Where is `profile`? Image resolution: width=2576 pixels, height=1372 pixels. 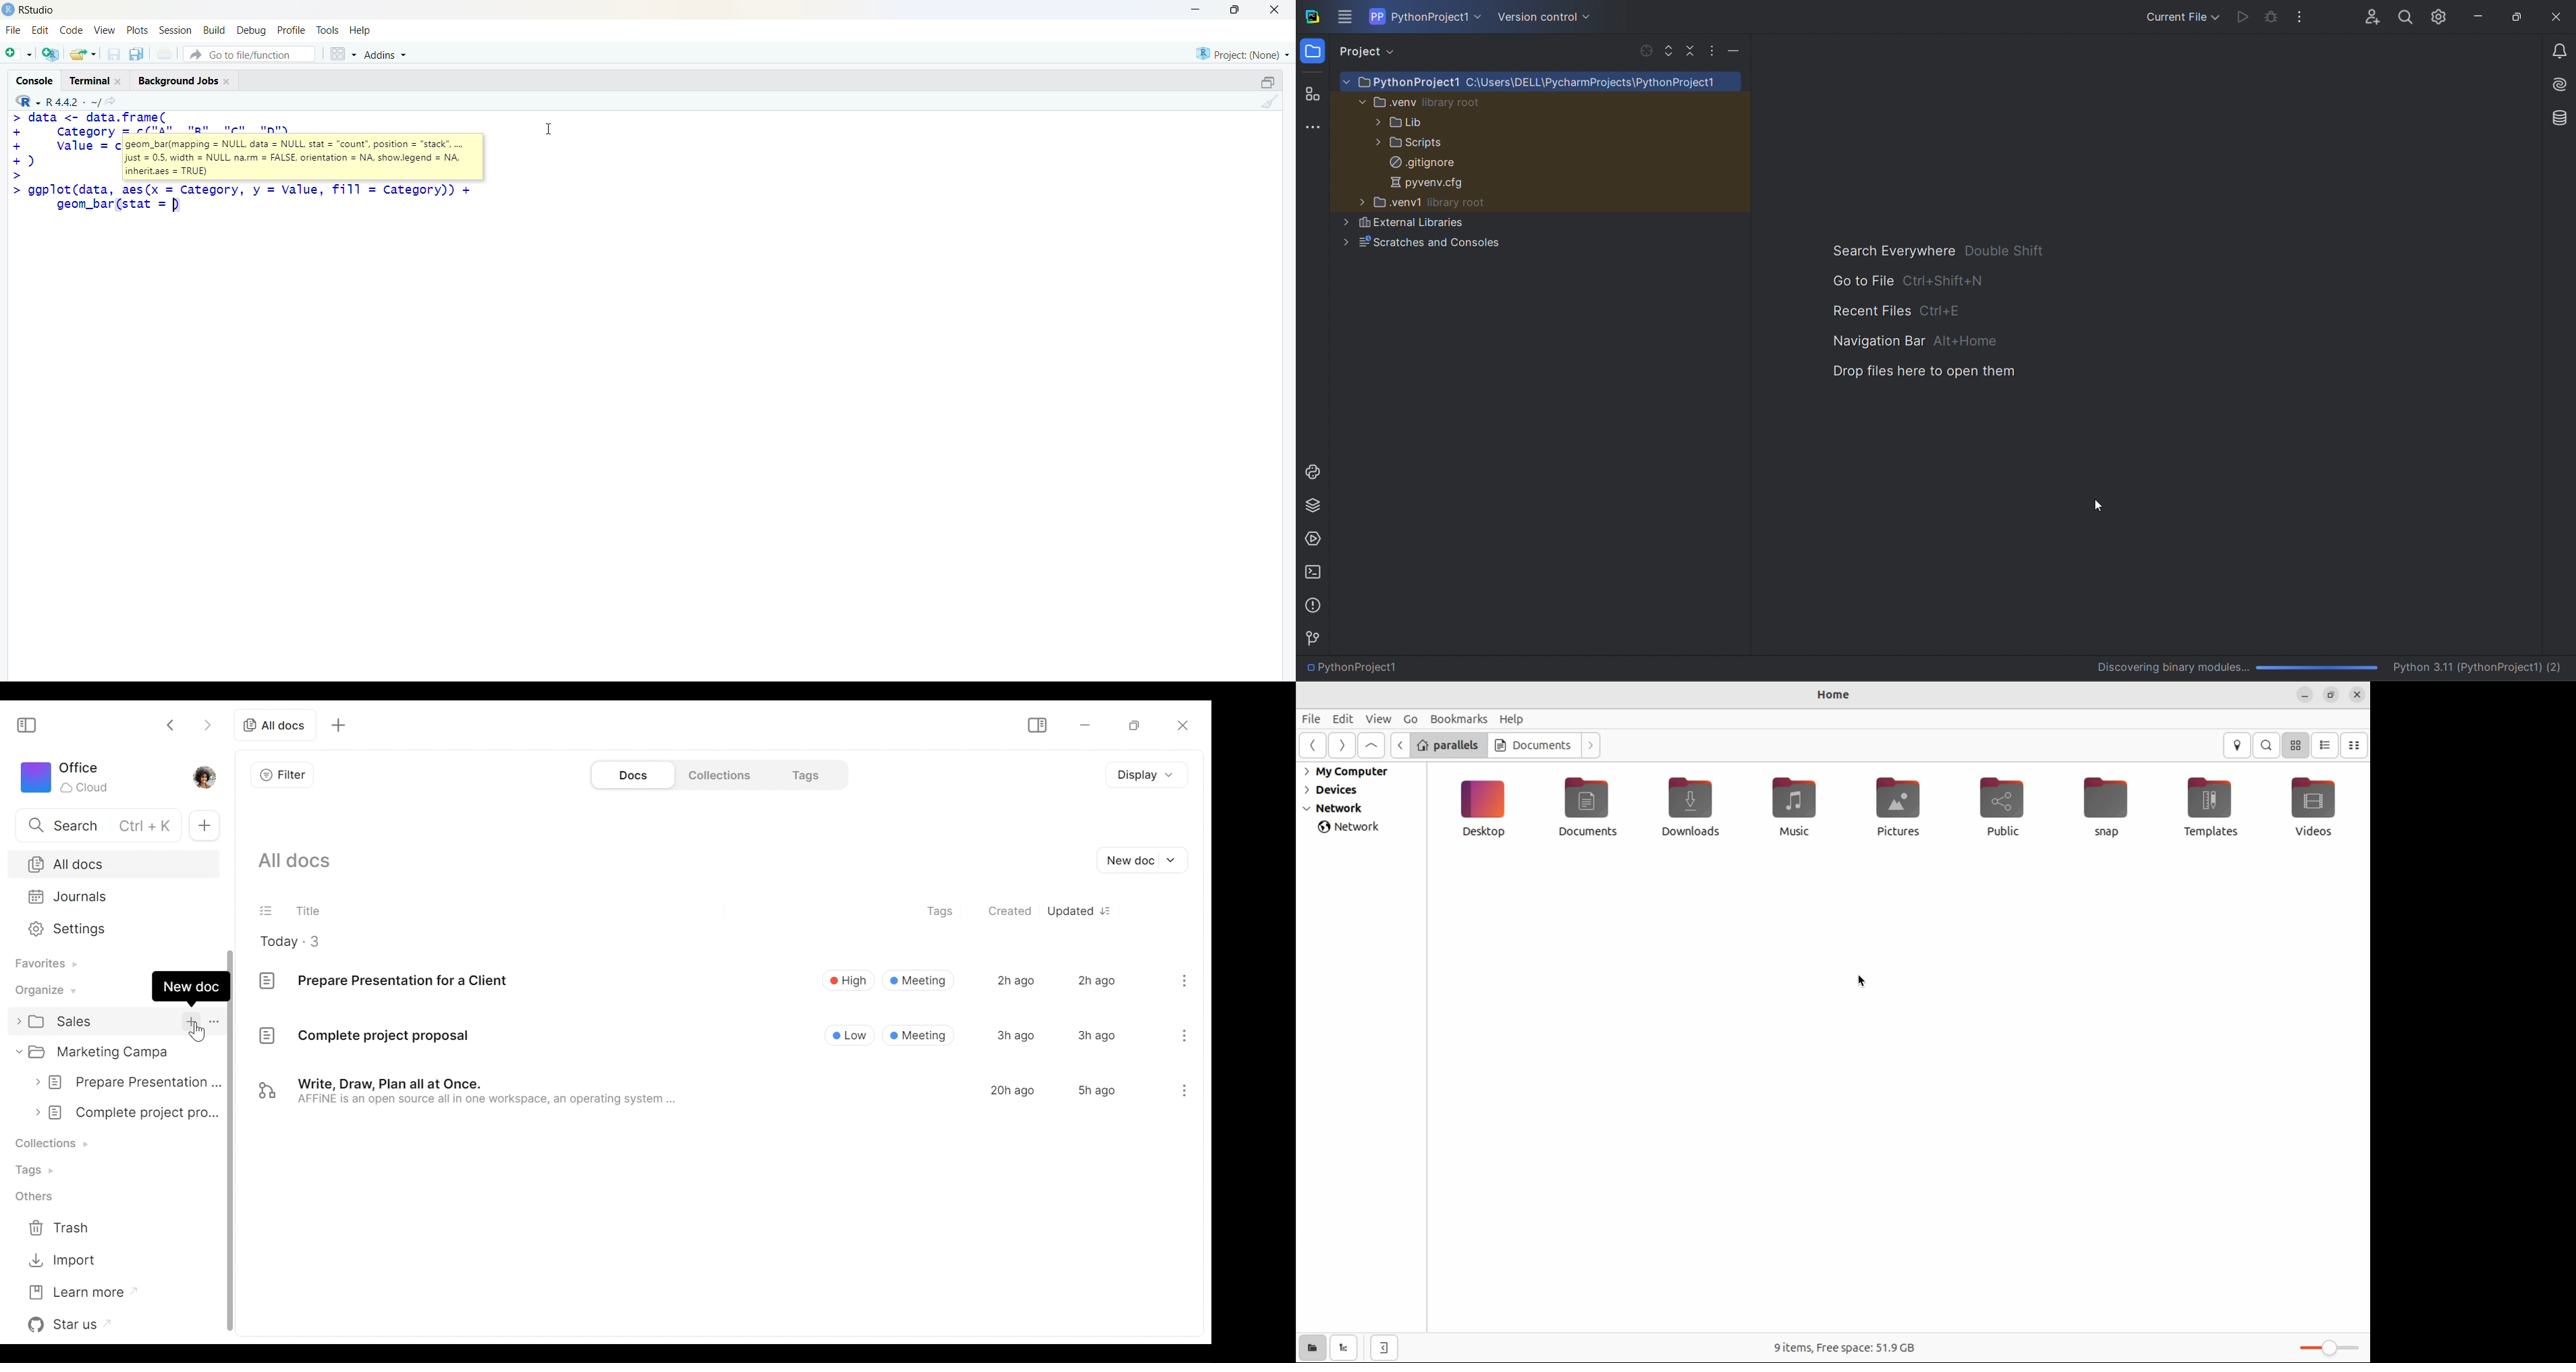 profile is located at coordinates (290, 31).